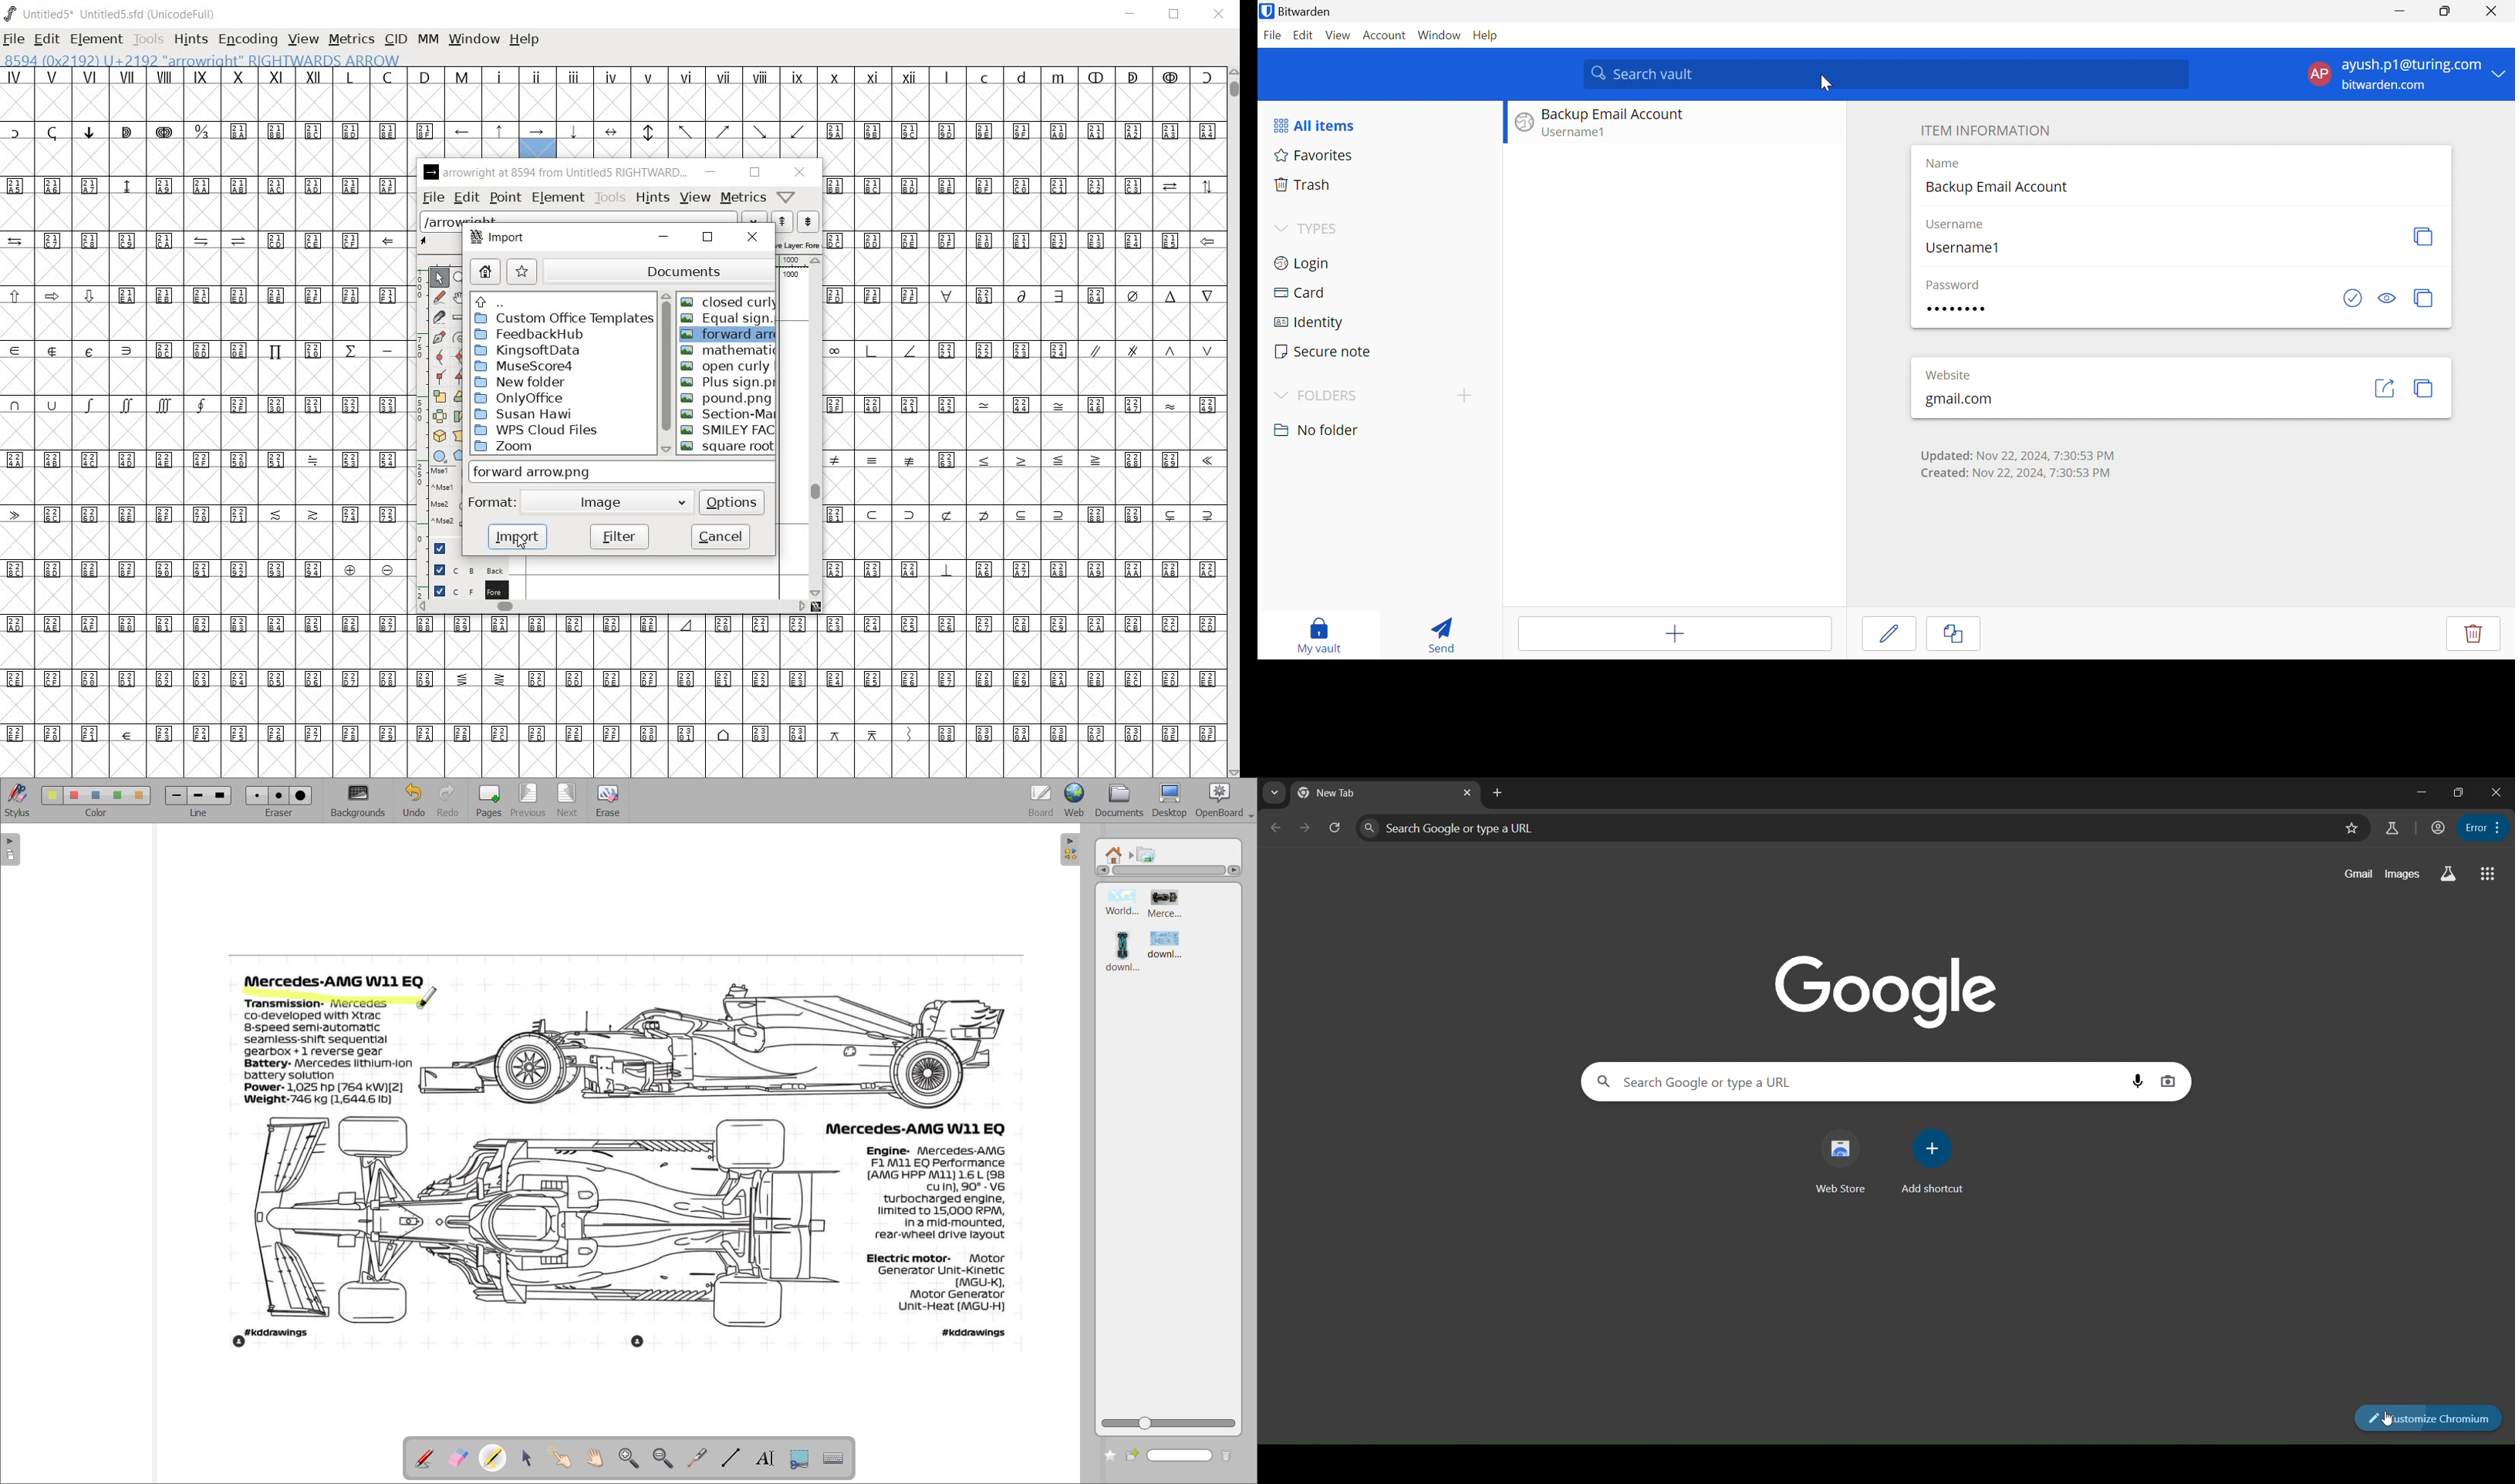 The width and height of the screenshot is (2520, 1484). Describe the element at coordinates (1824, 83) in the screenshot. I see `Cursor` at that location.